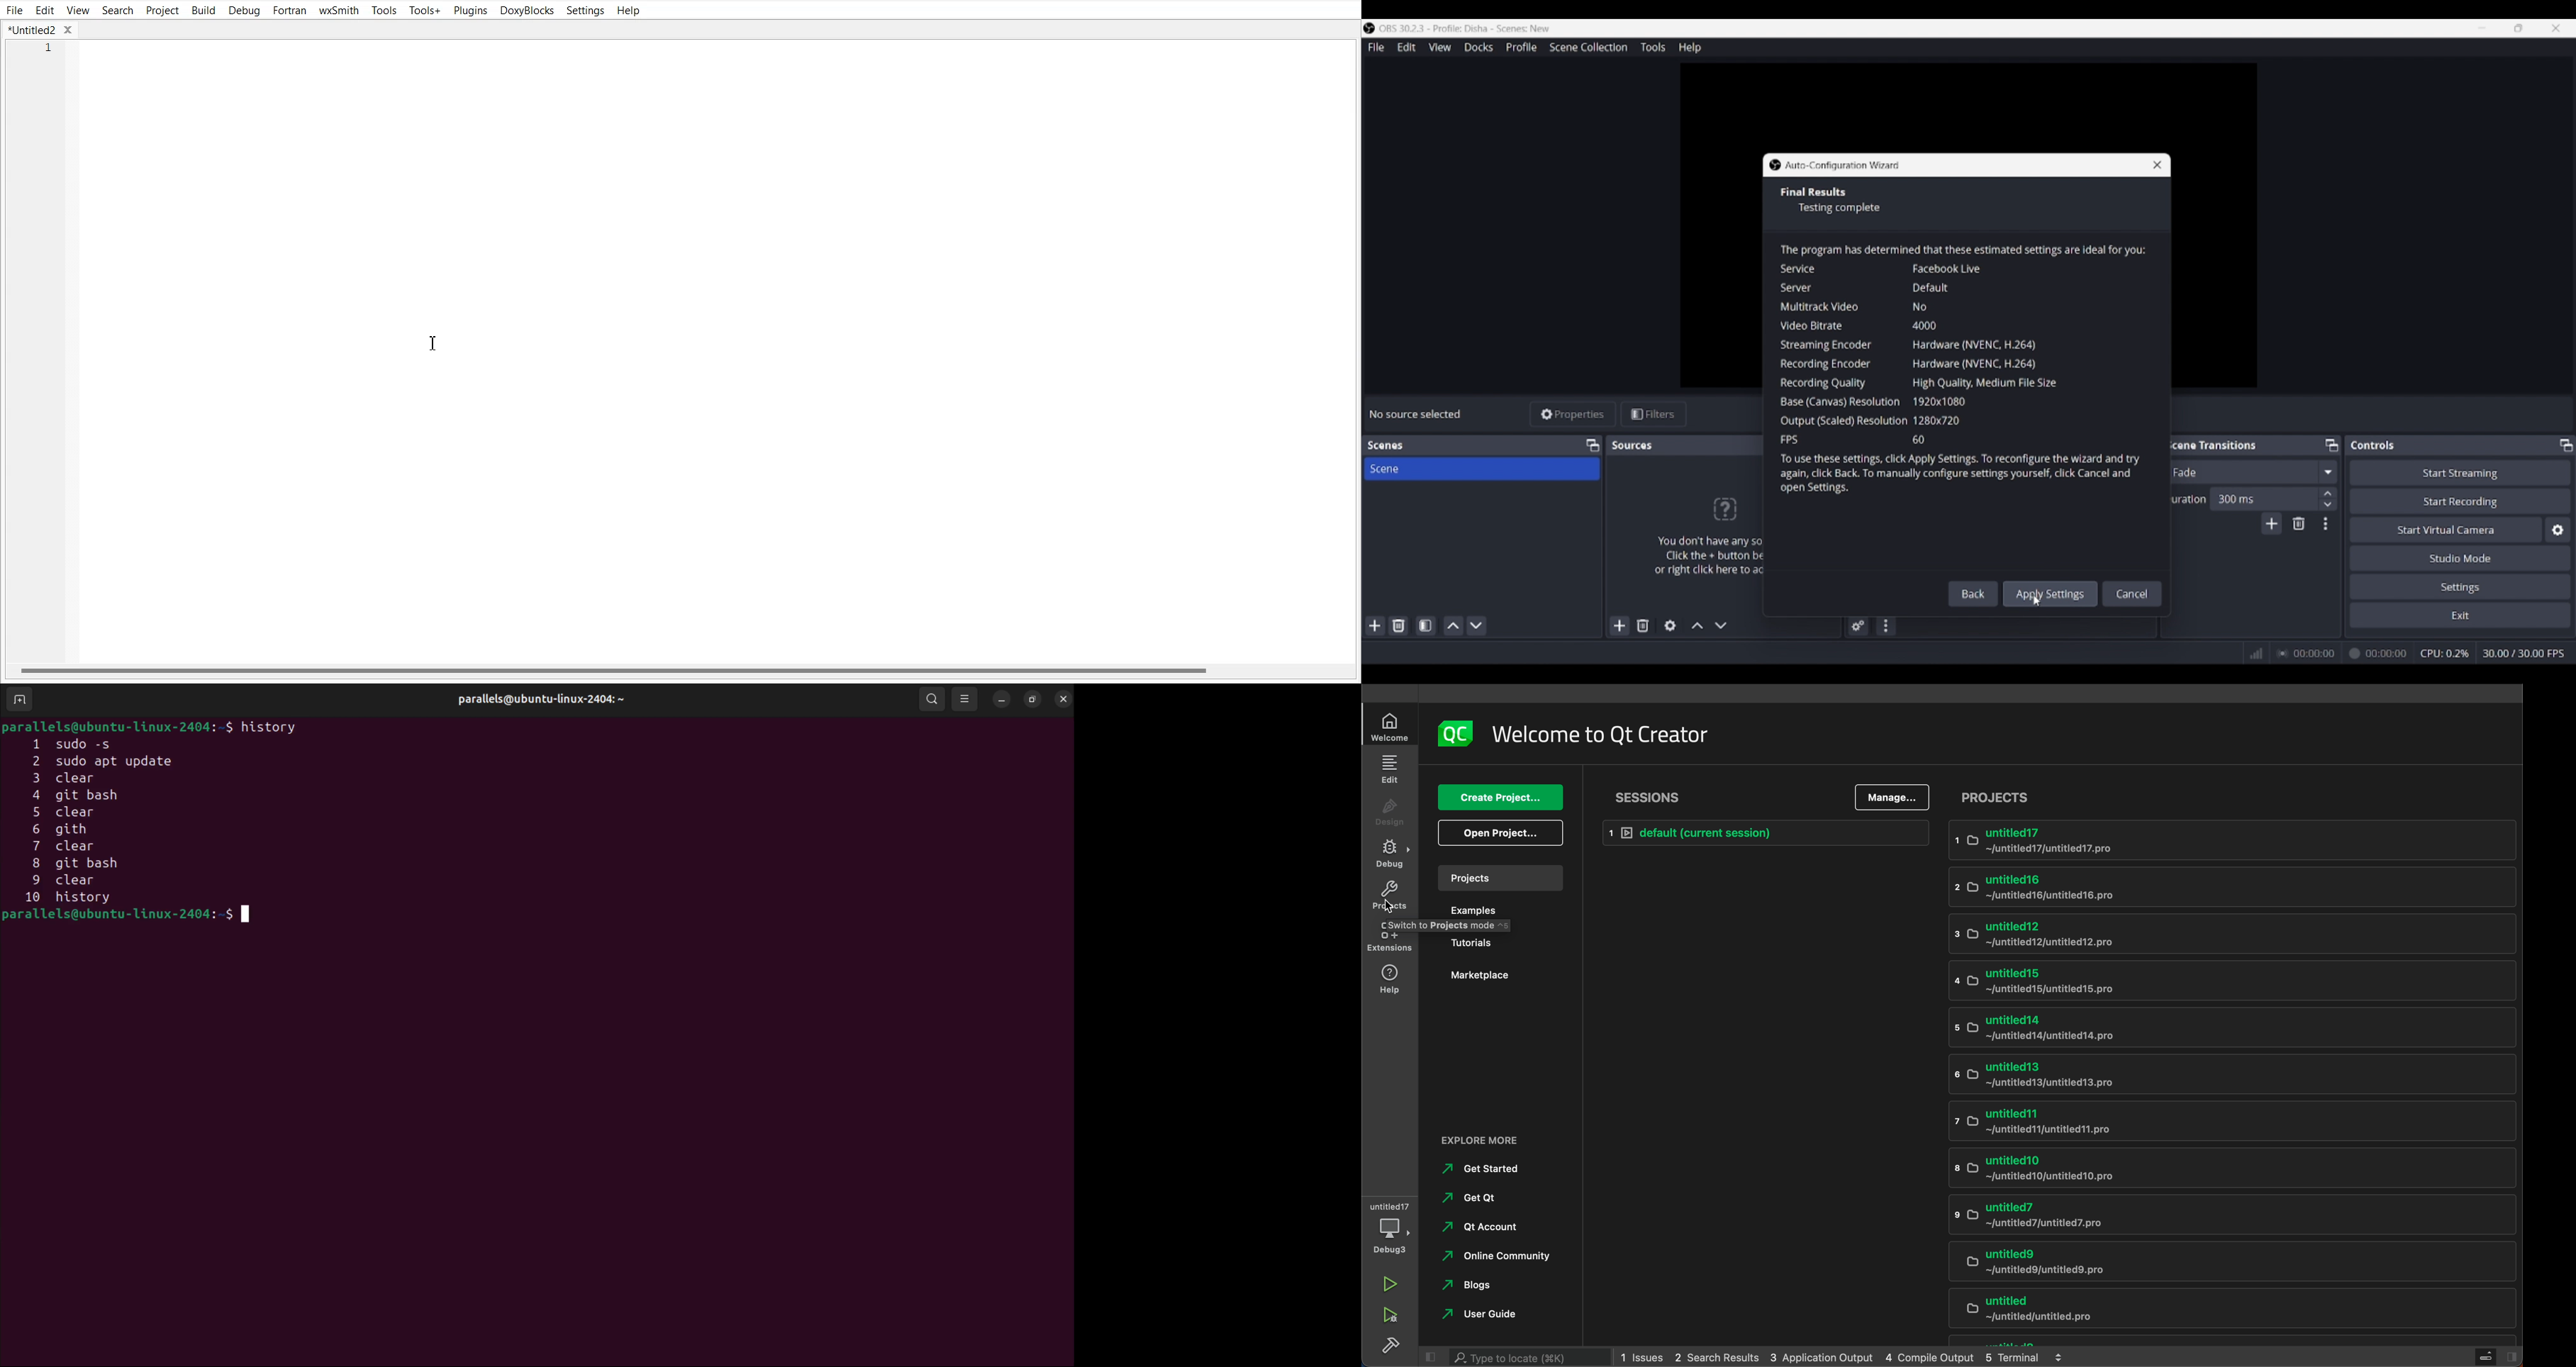 The image size is (2576, 1372). Describe the element at coordinates (1588, 47) in the screenshot. I see `Scene collection menu` at that location.